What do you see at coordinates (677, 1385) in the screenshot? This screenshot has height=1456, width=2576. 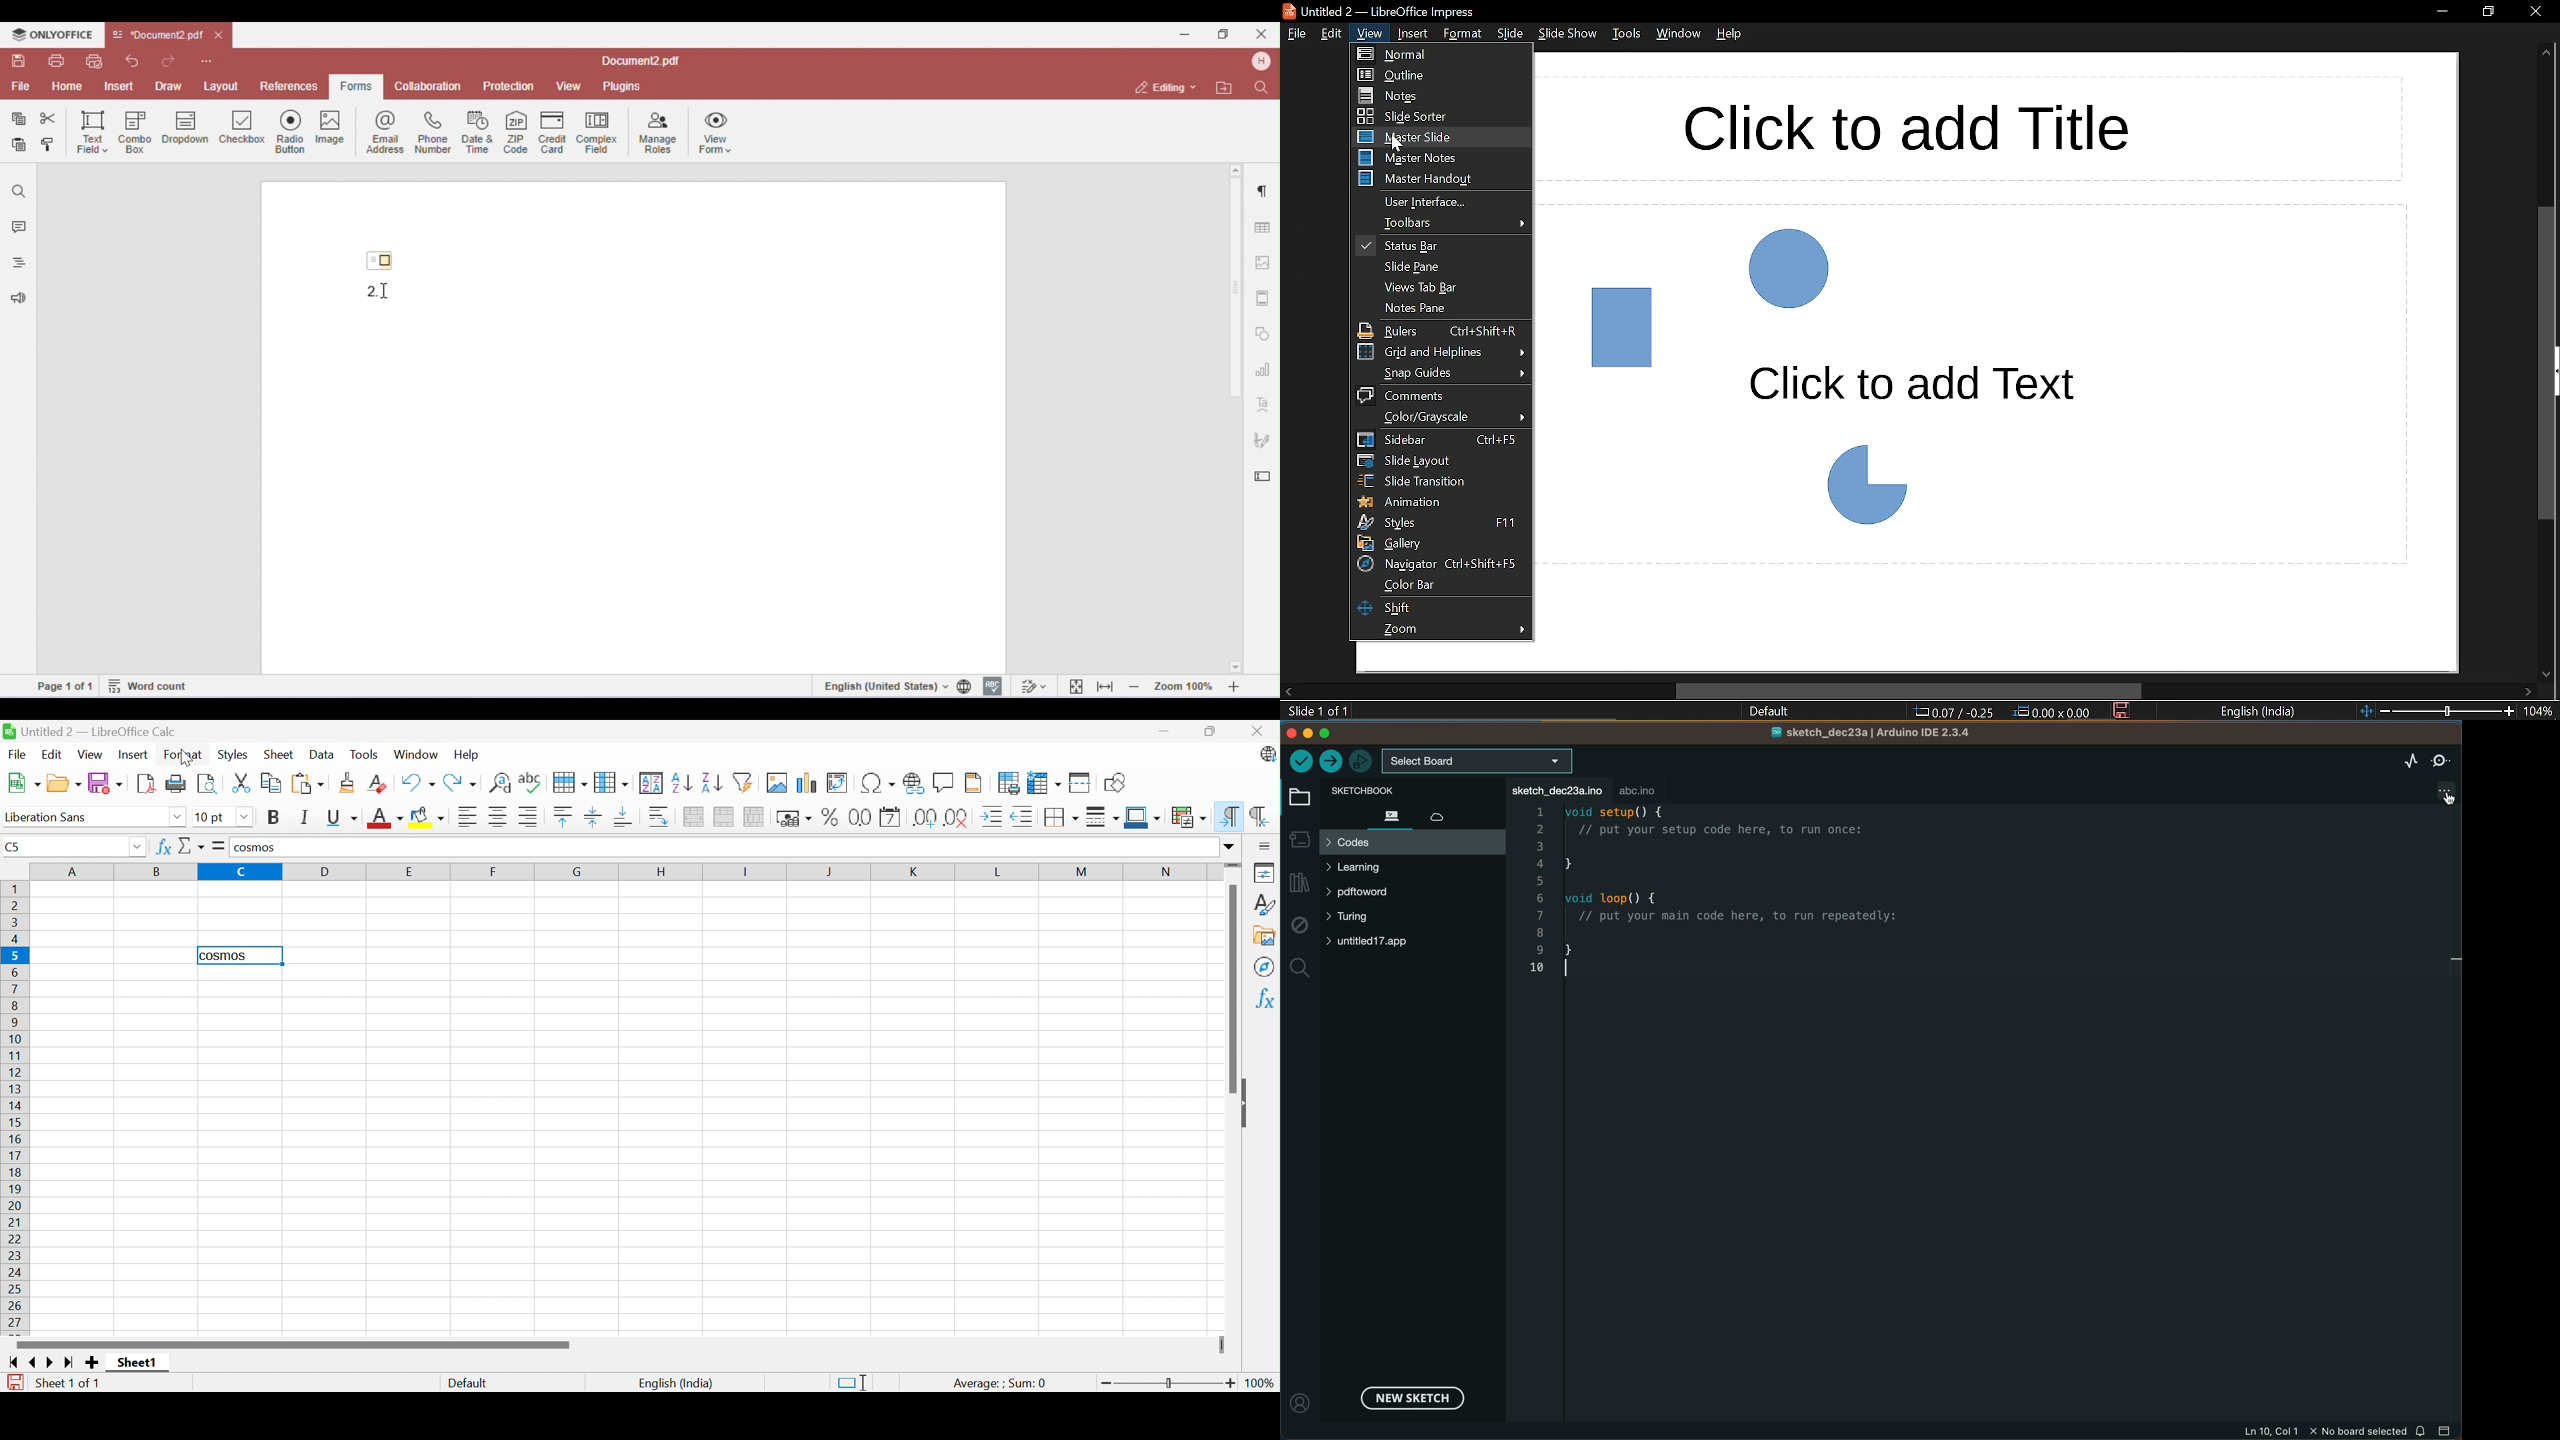 I see `English (India)` at bounding box center [677, 1385].